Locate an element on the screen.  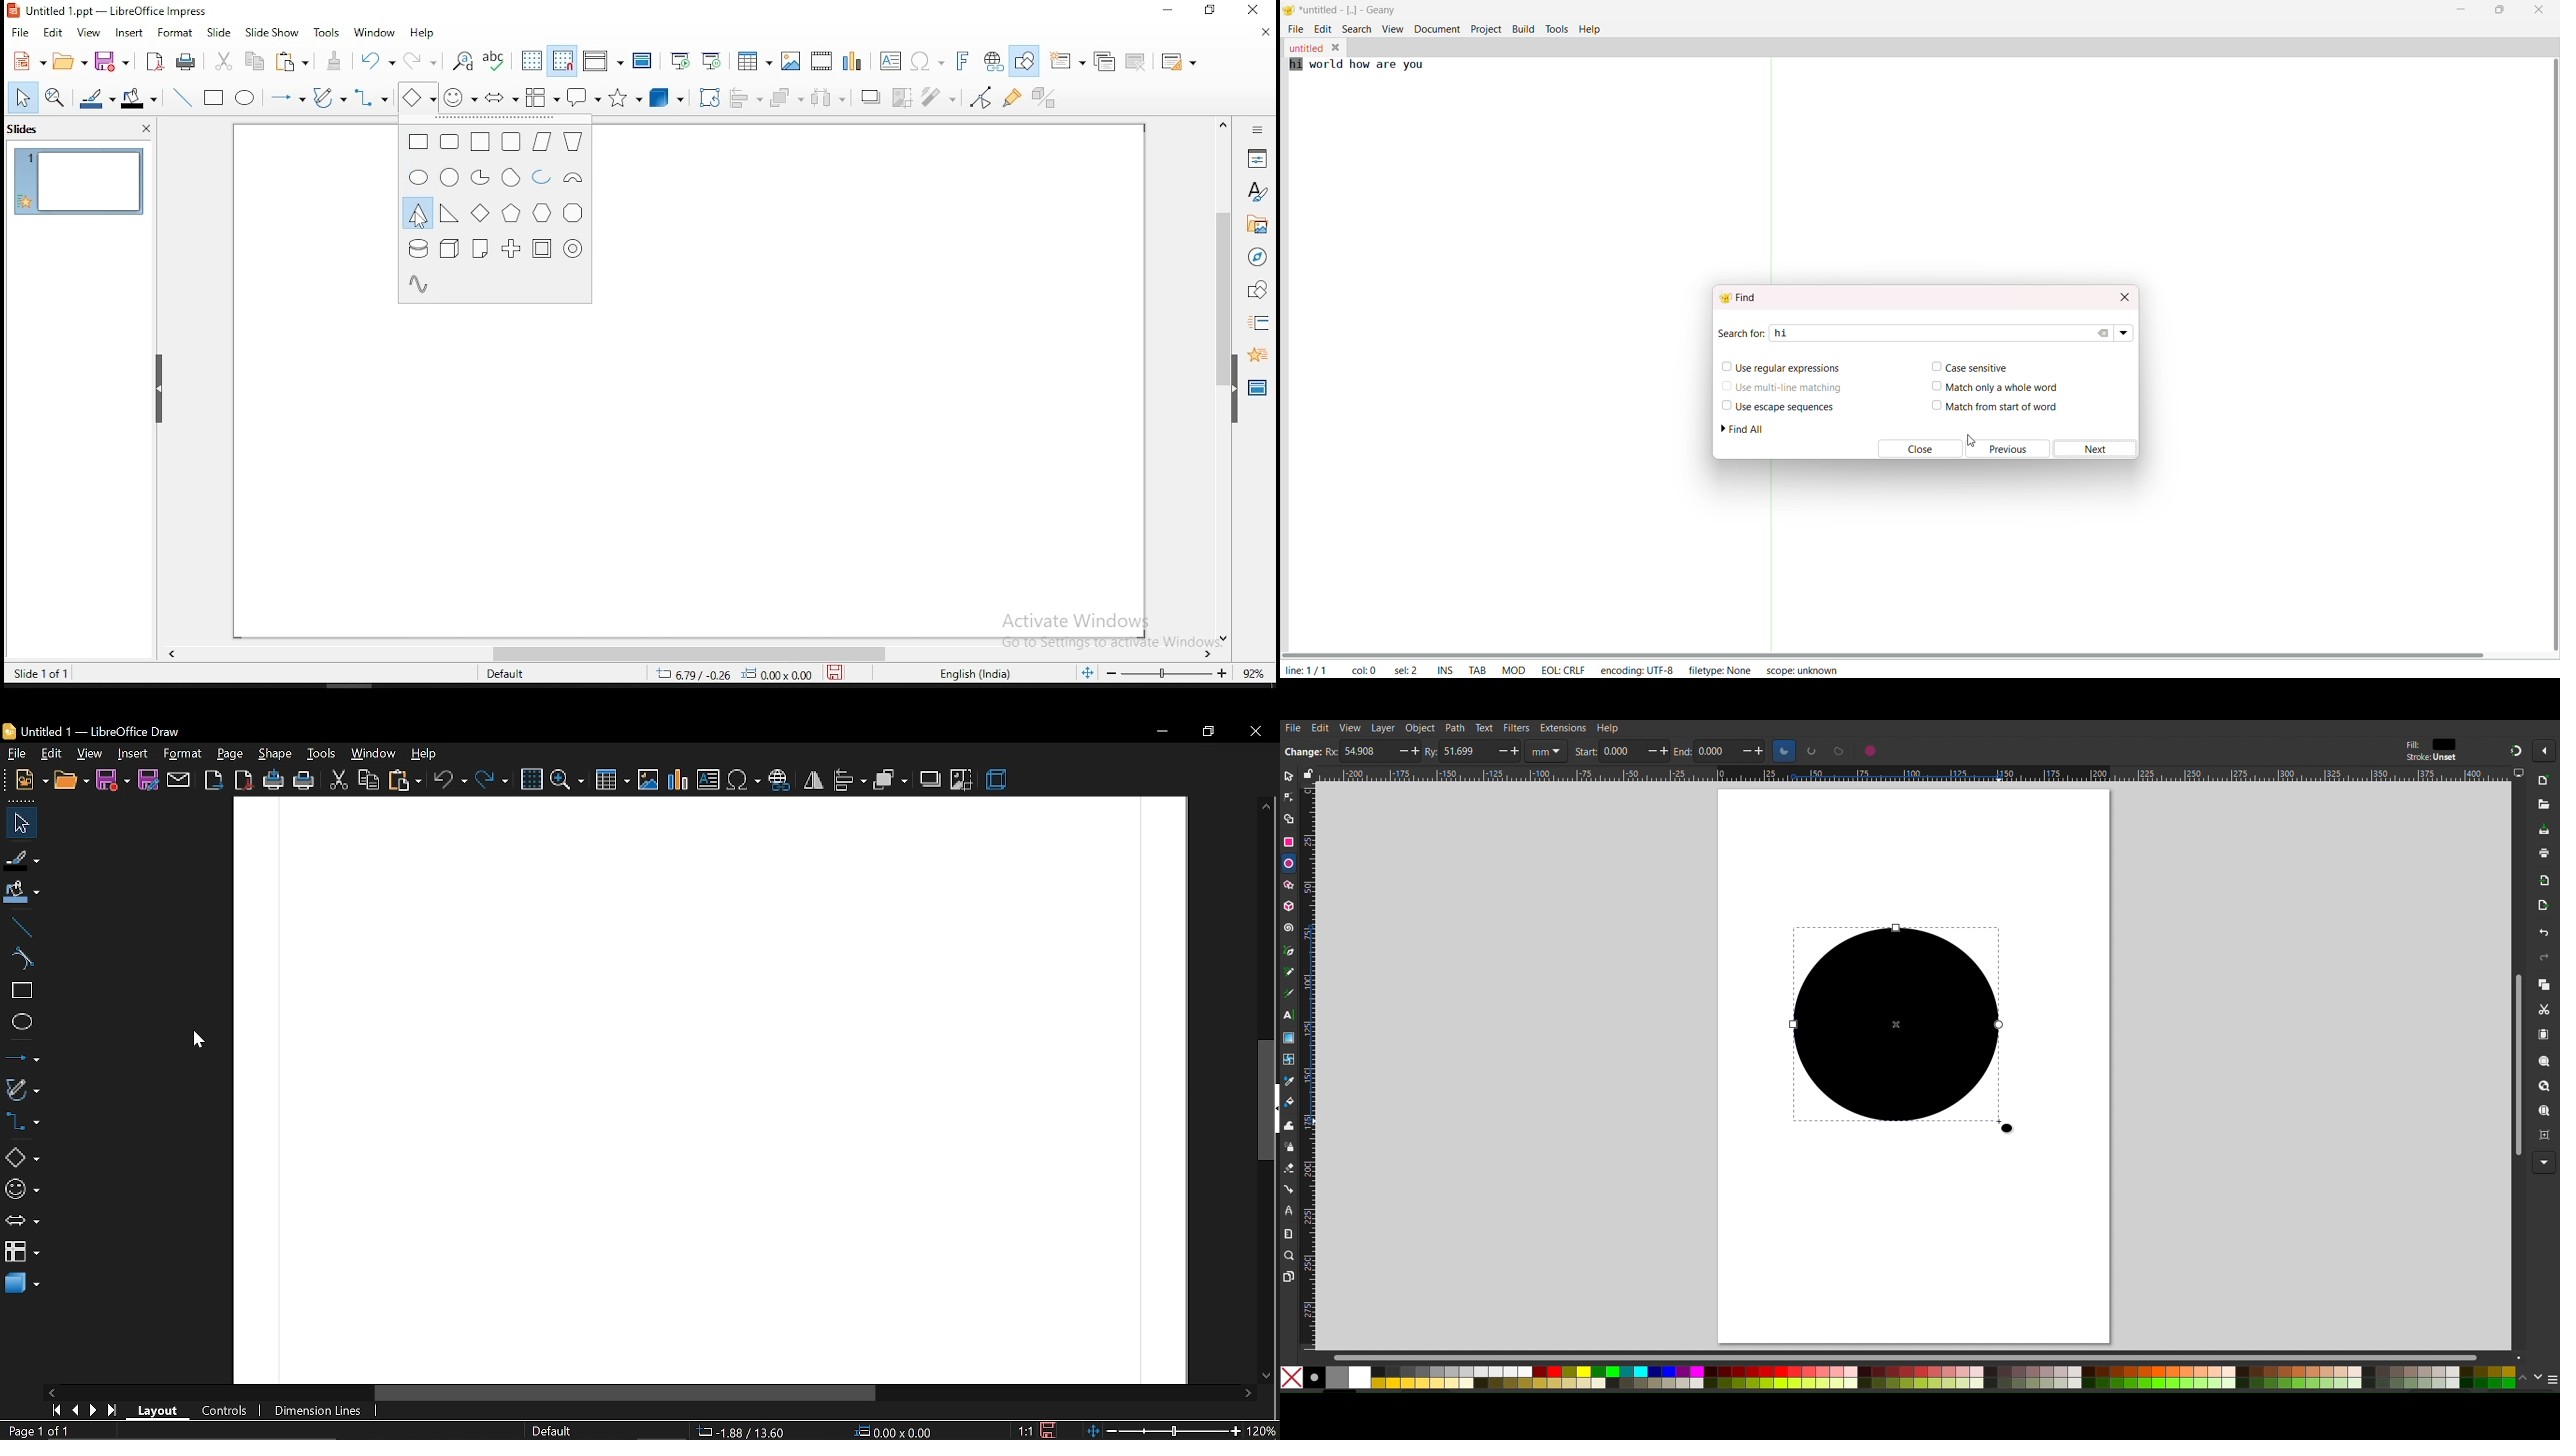
Connection is located at coordinates (1289, 1190).